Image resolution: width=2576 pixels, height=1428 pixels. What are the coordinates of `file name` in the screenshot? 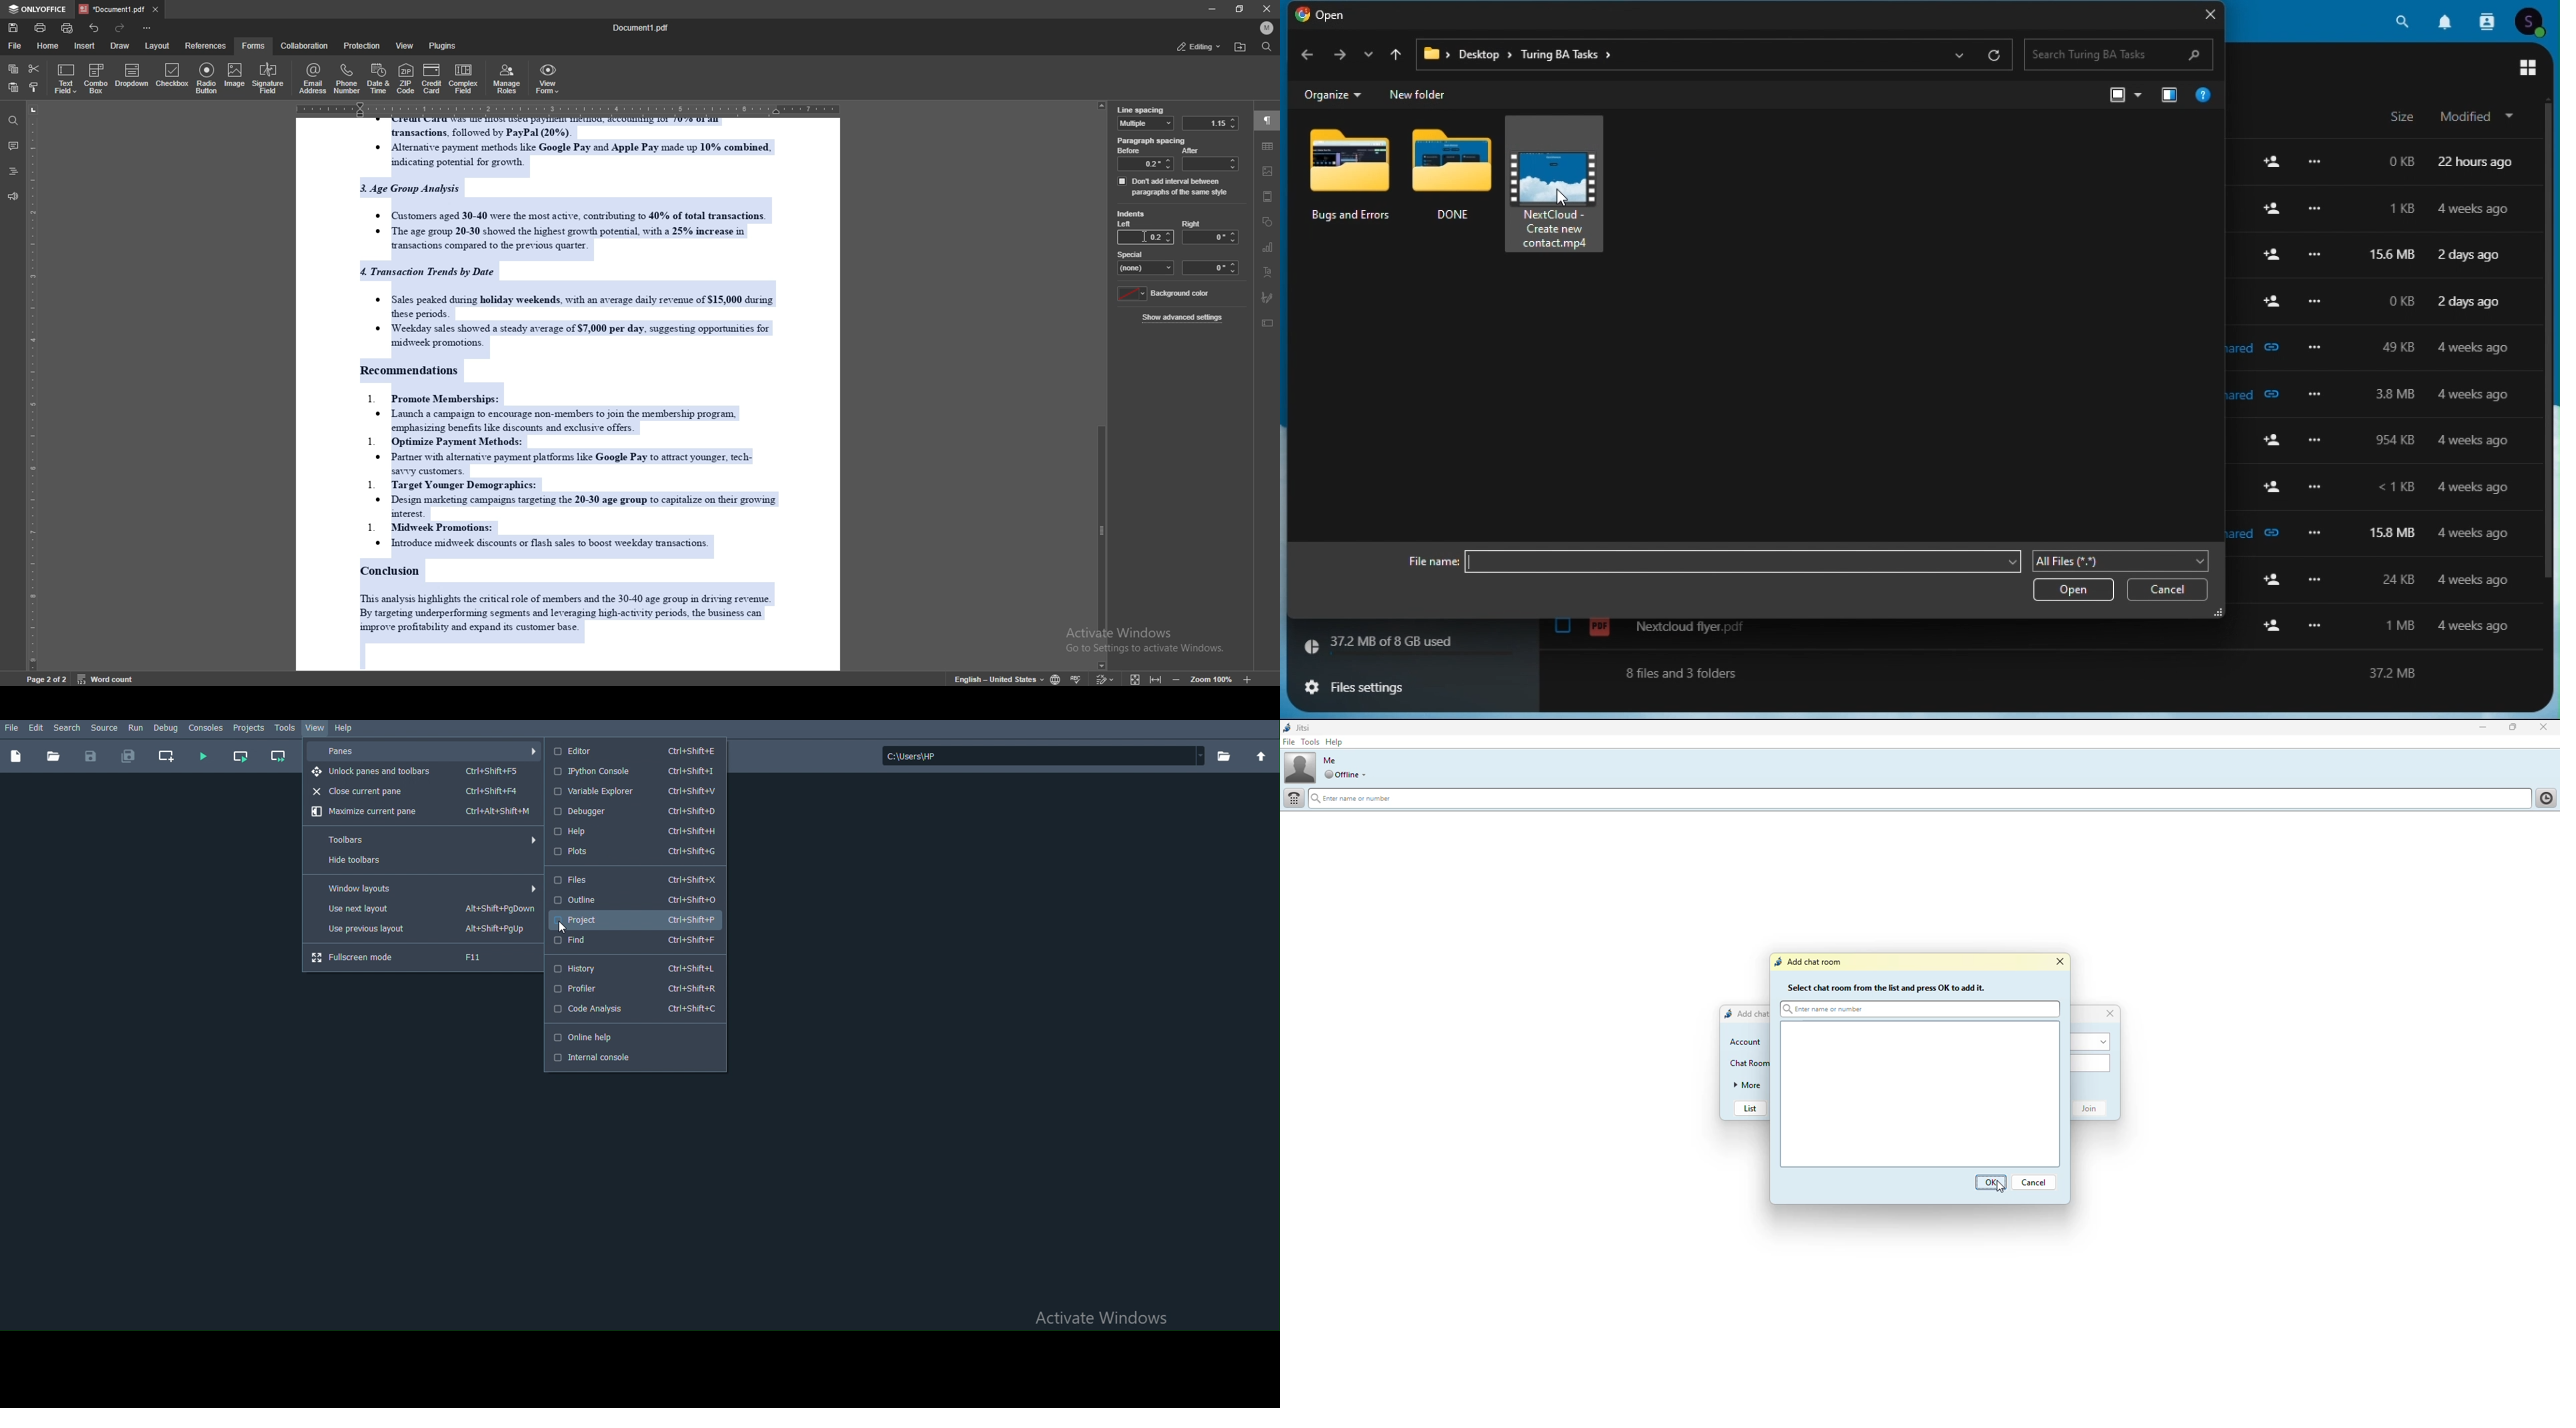 It's located at (1712, 562).